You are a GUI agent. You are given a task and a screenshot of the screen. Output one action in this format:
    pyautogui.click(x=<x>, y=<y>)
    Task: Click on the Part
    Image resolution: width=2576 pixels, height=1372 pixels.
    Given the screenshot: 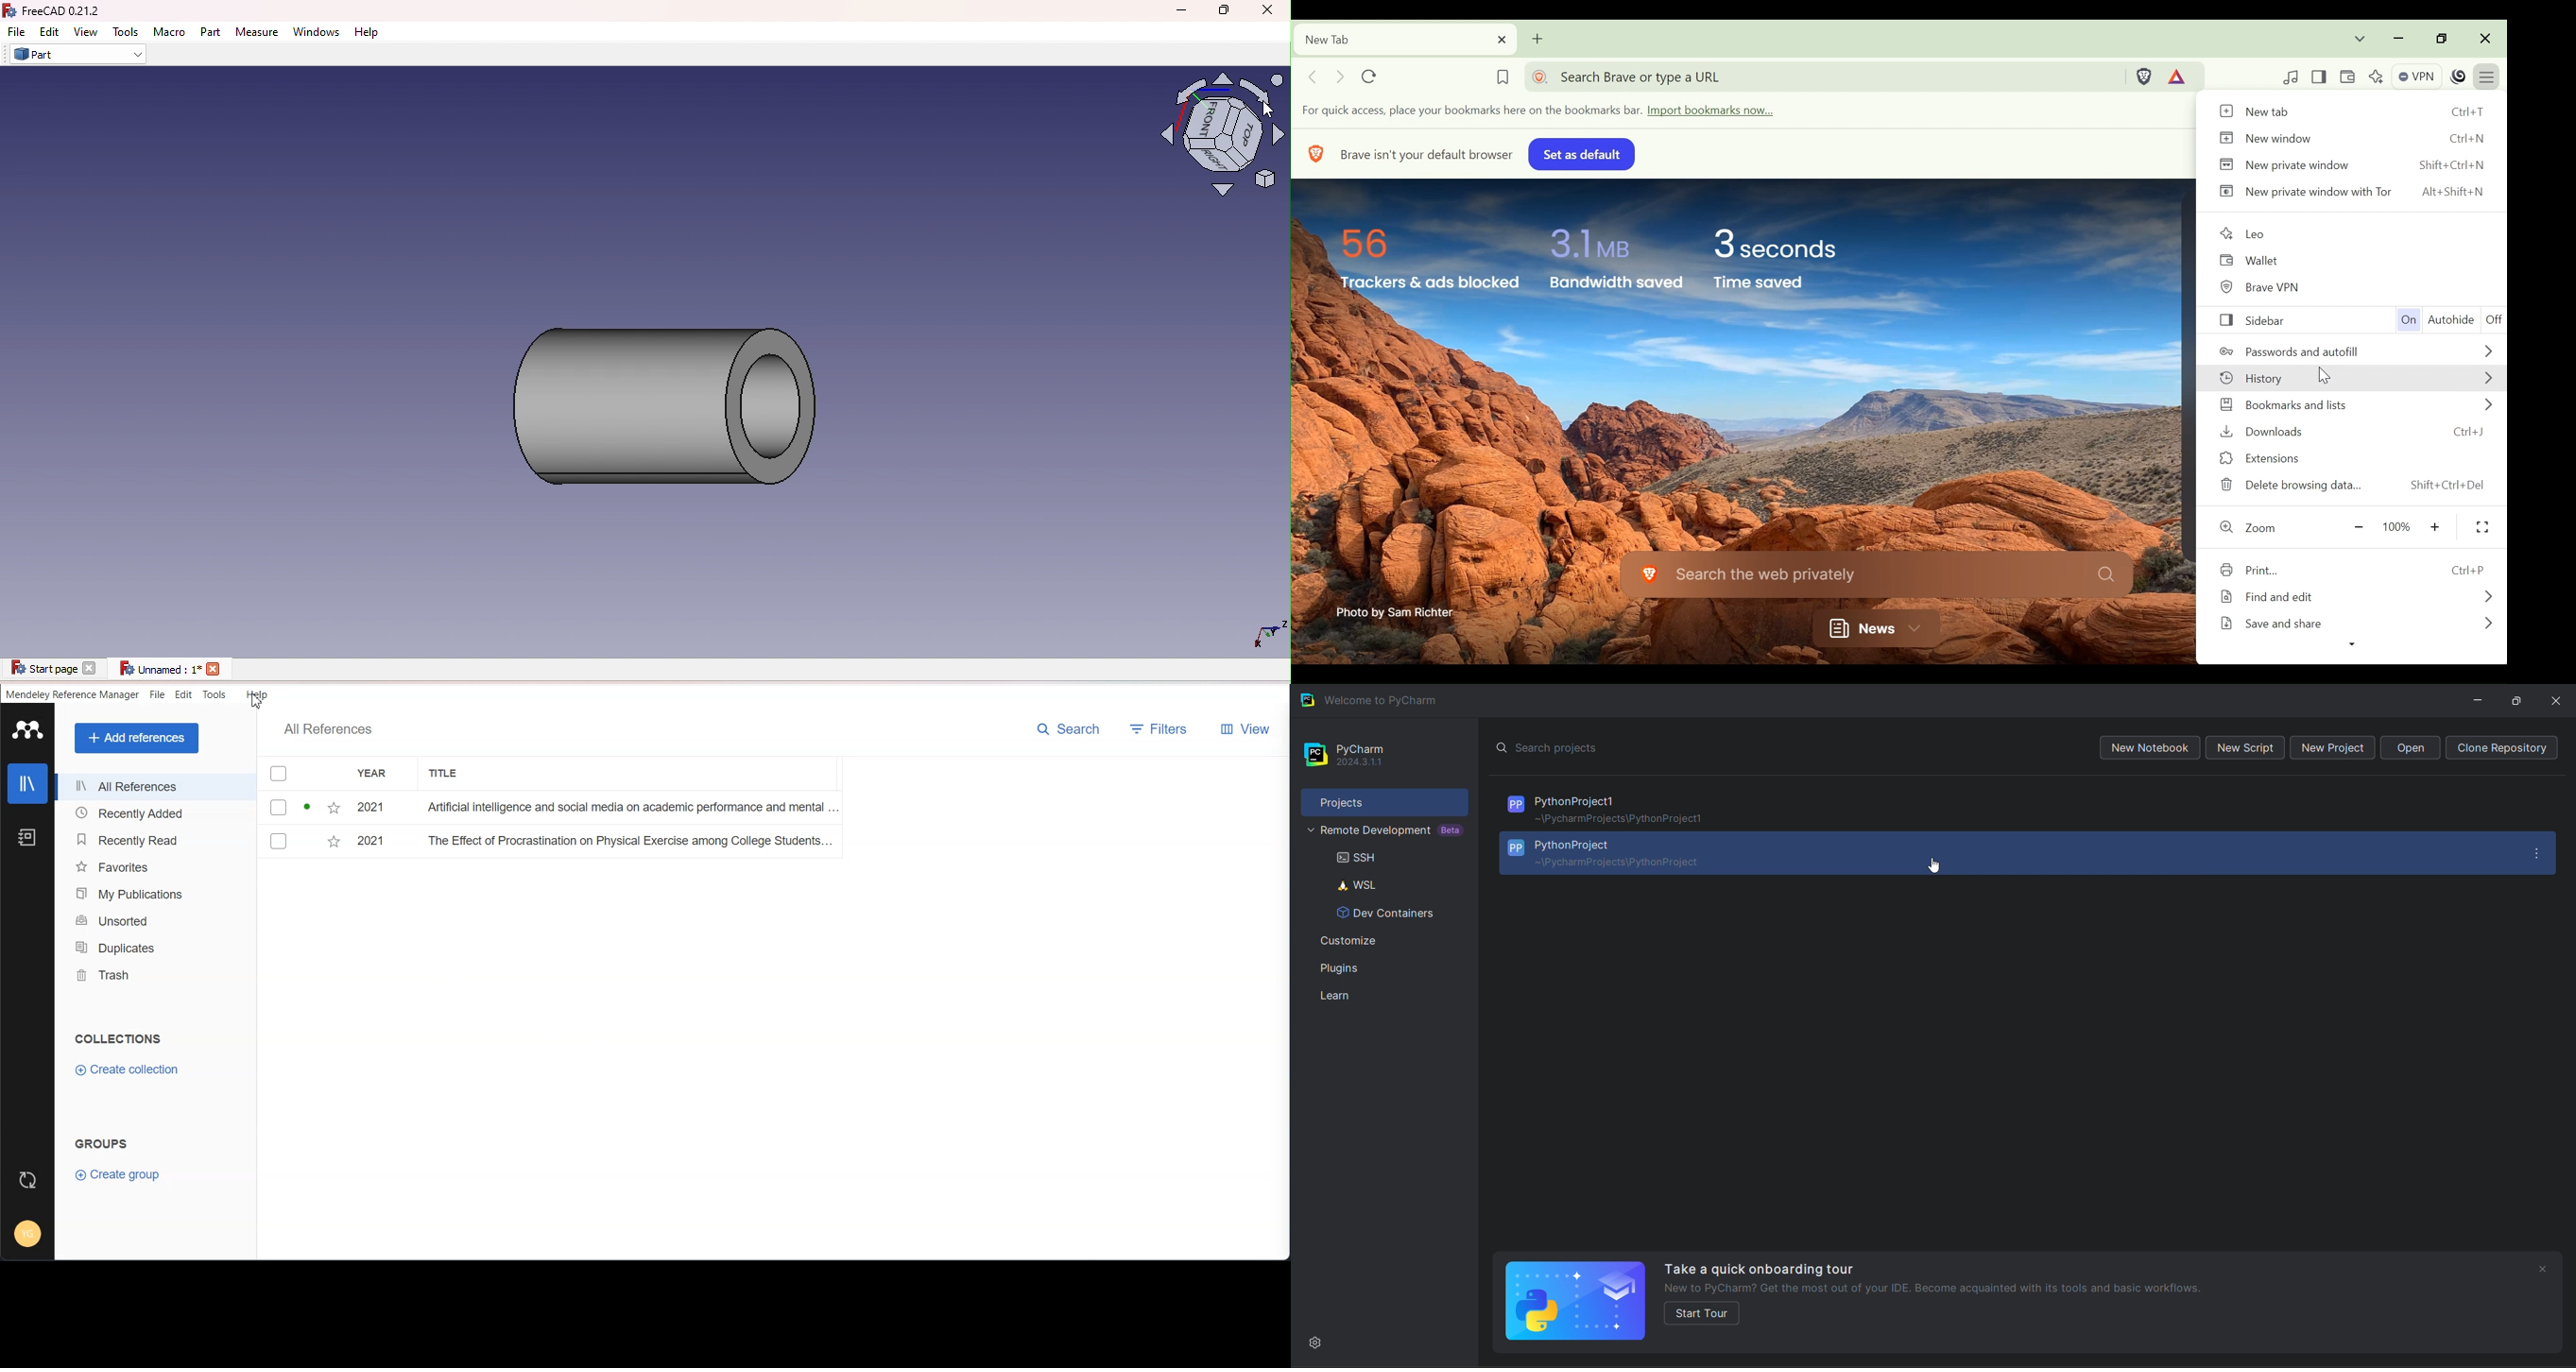 What is the action you would take?
    pyautogui.click(x=213, y=32)
    